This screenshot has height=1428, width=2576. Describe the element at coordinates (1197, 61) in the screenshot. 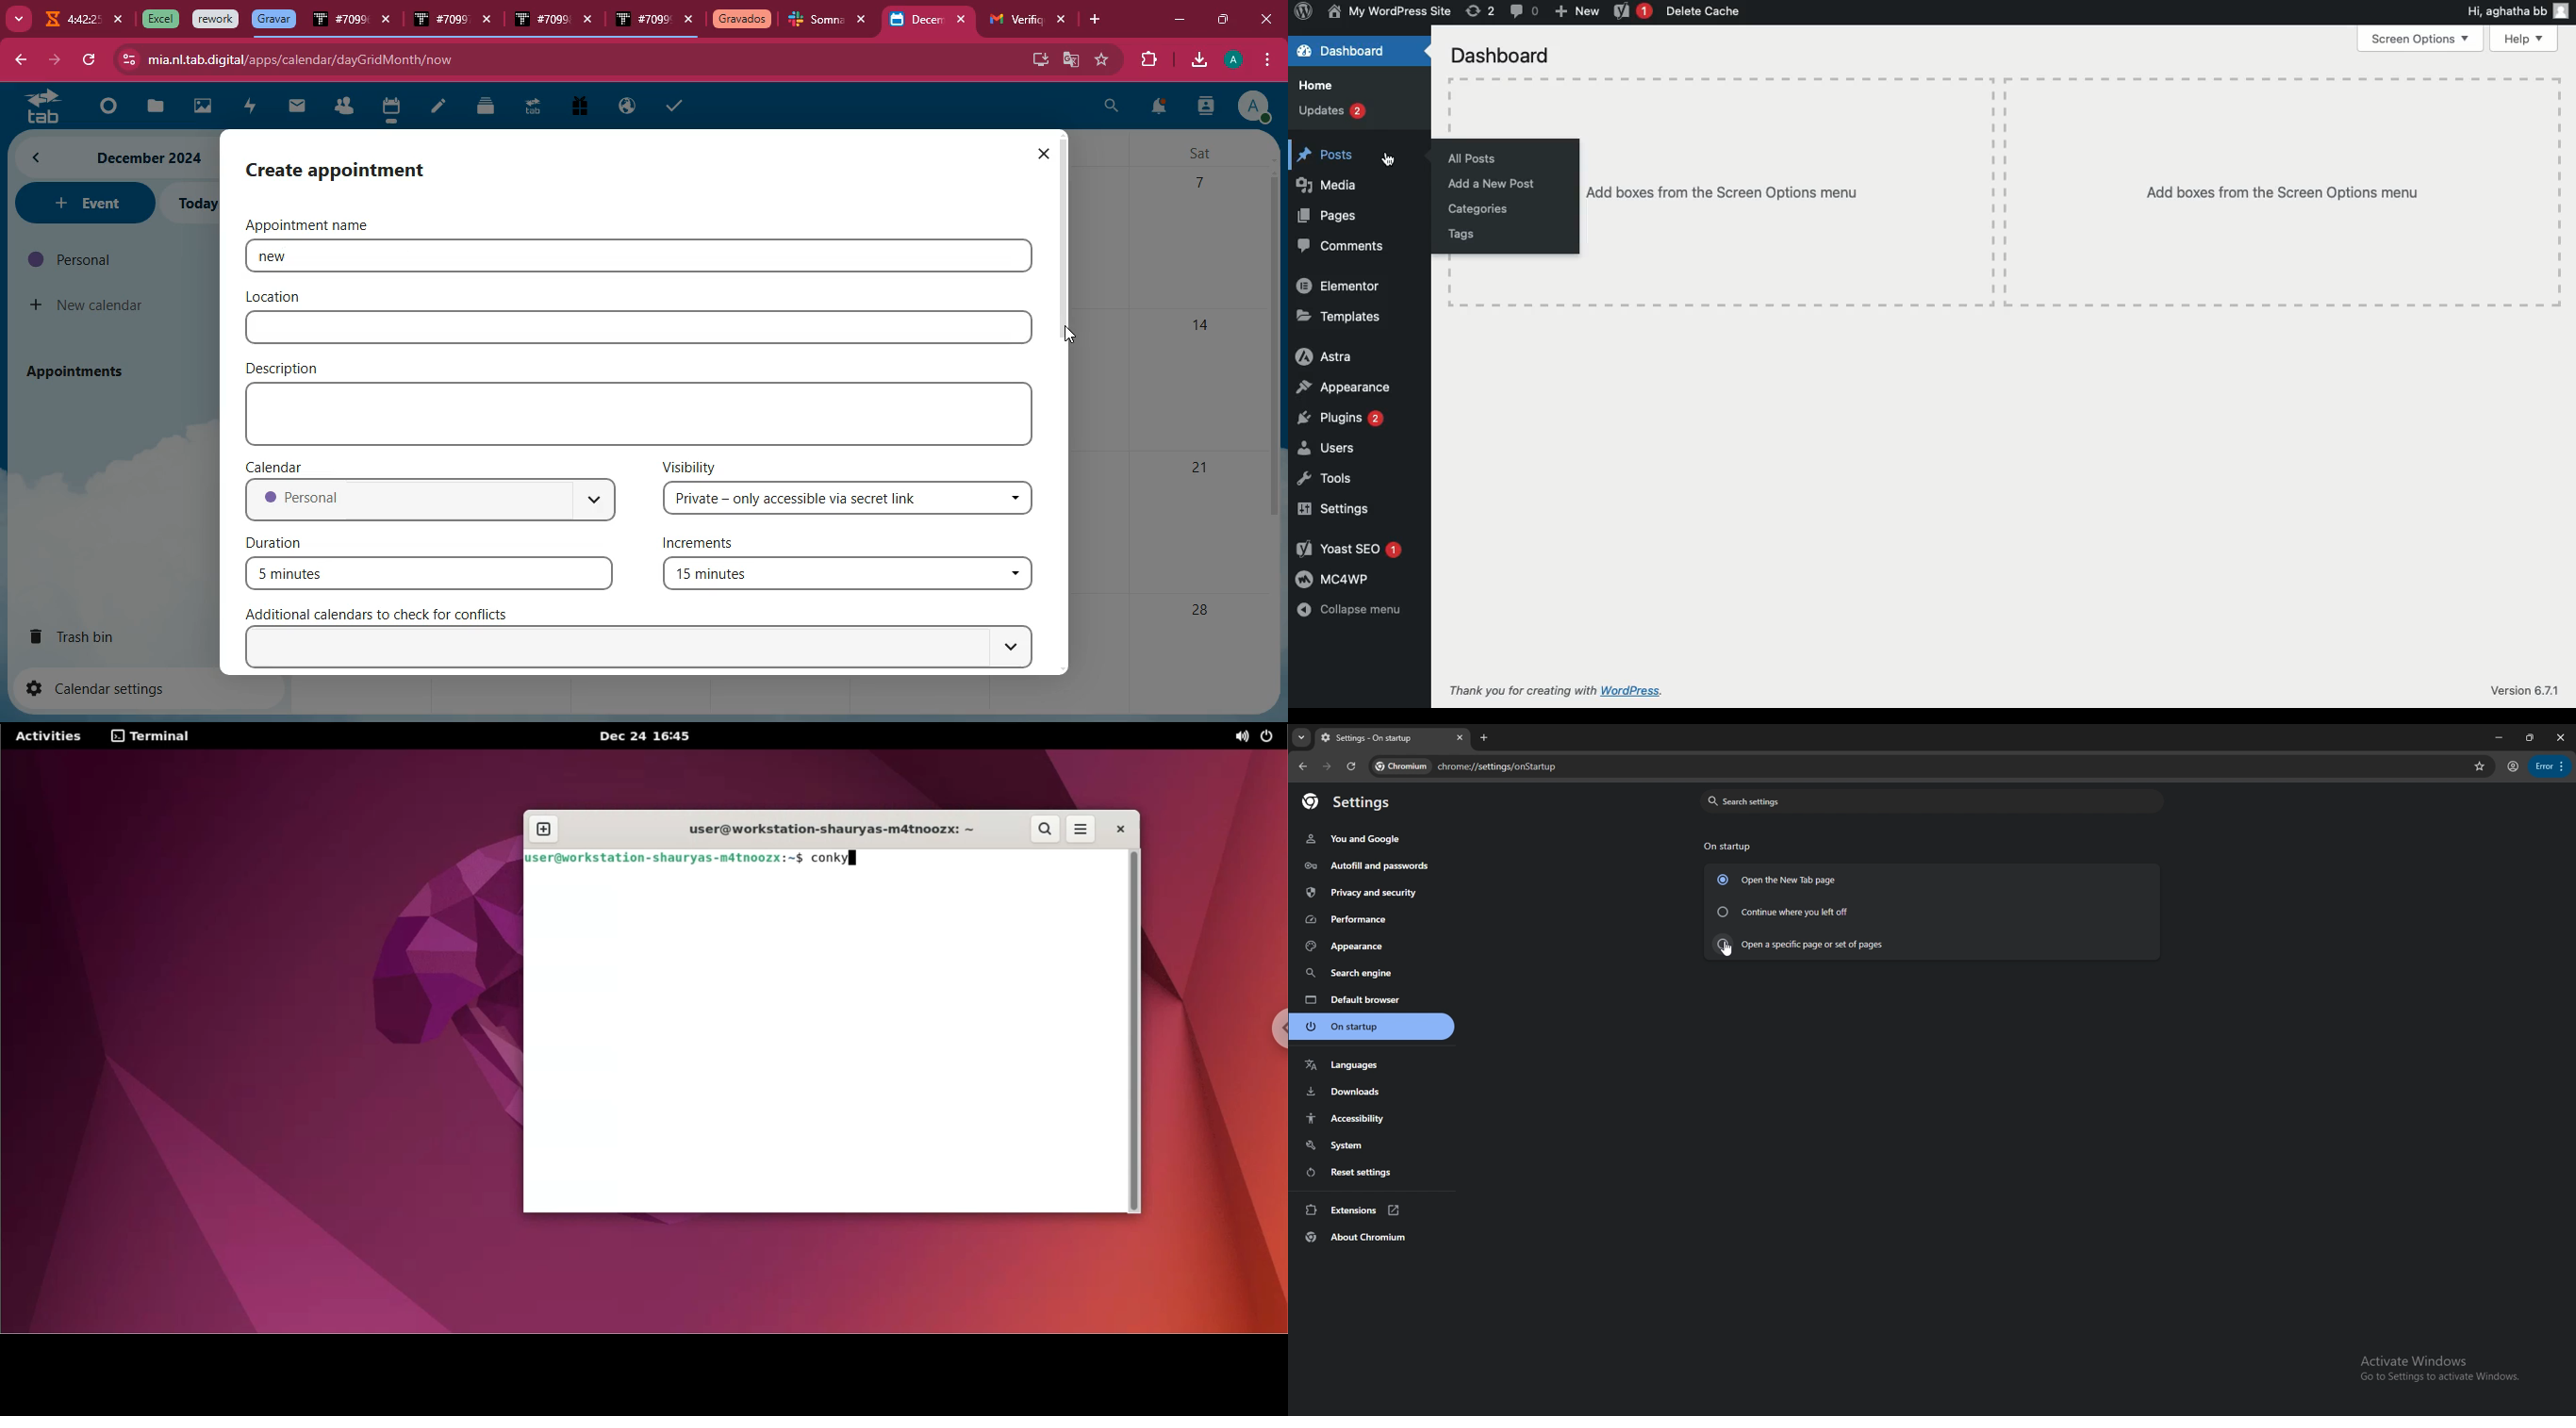

I see `download` at that location.